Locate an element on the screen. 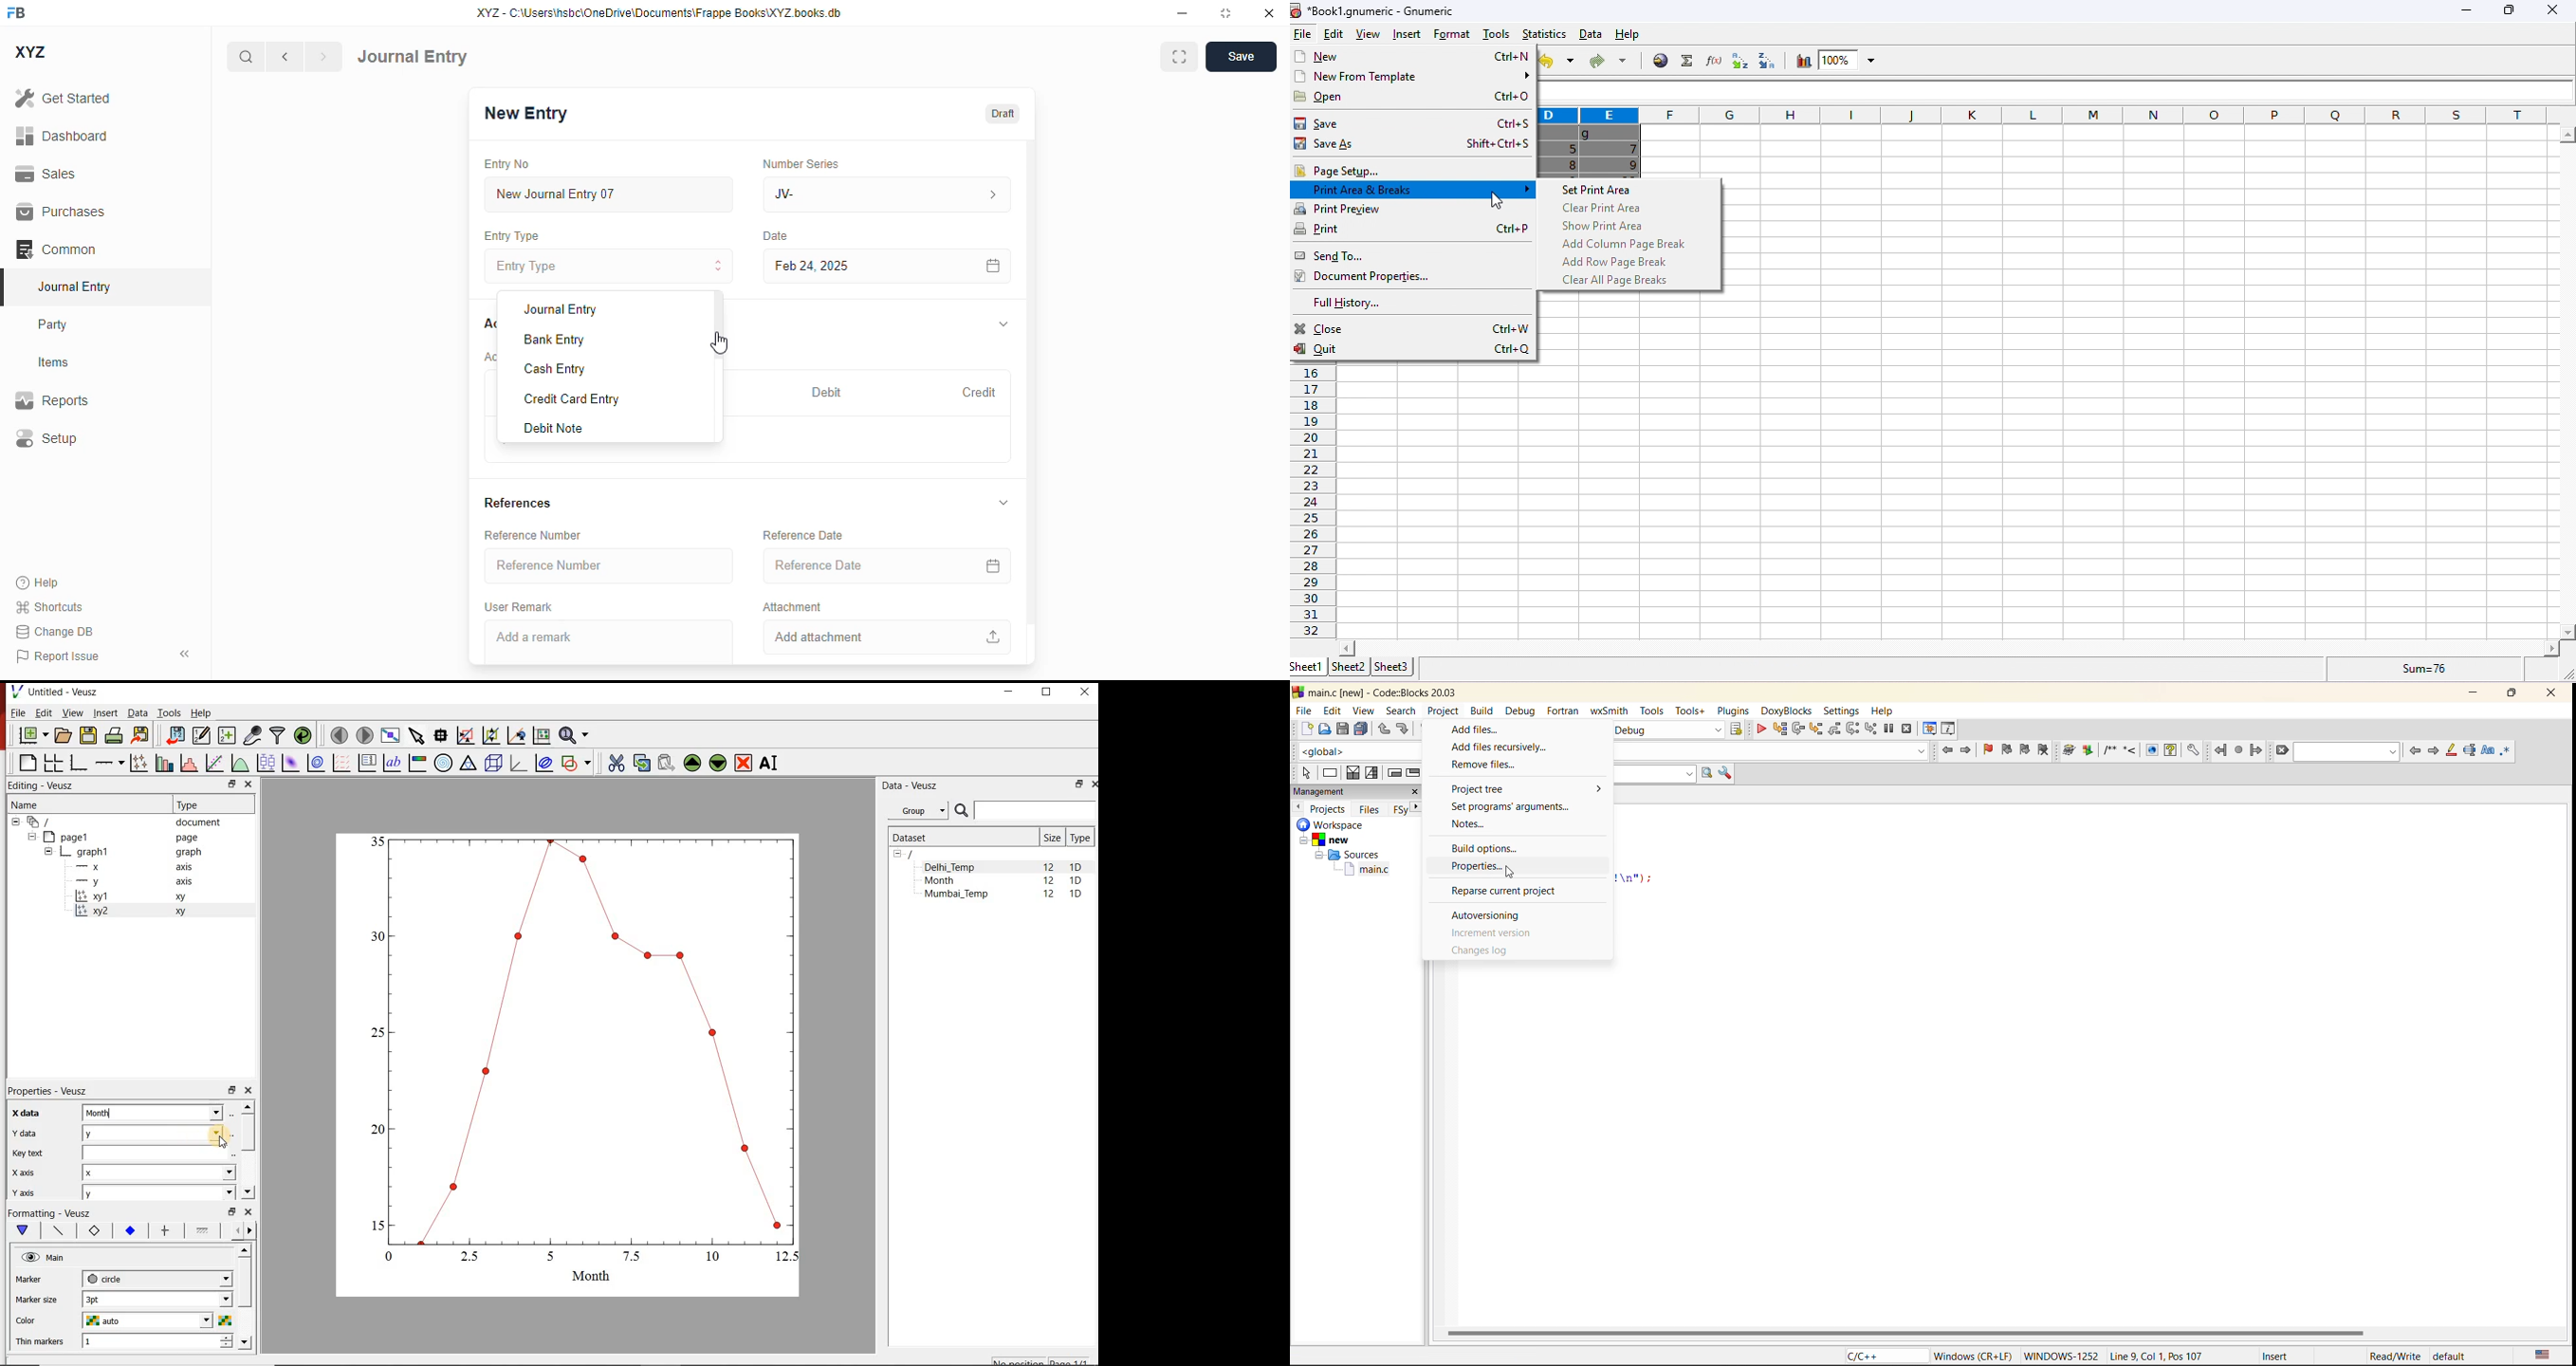 Image resolution: width=2576 pixels, height=1372 pixels. xy1 is located at coordinates (137, 897).